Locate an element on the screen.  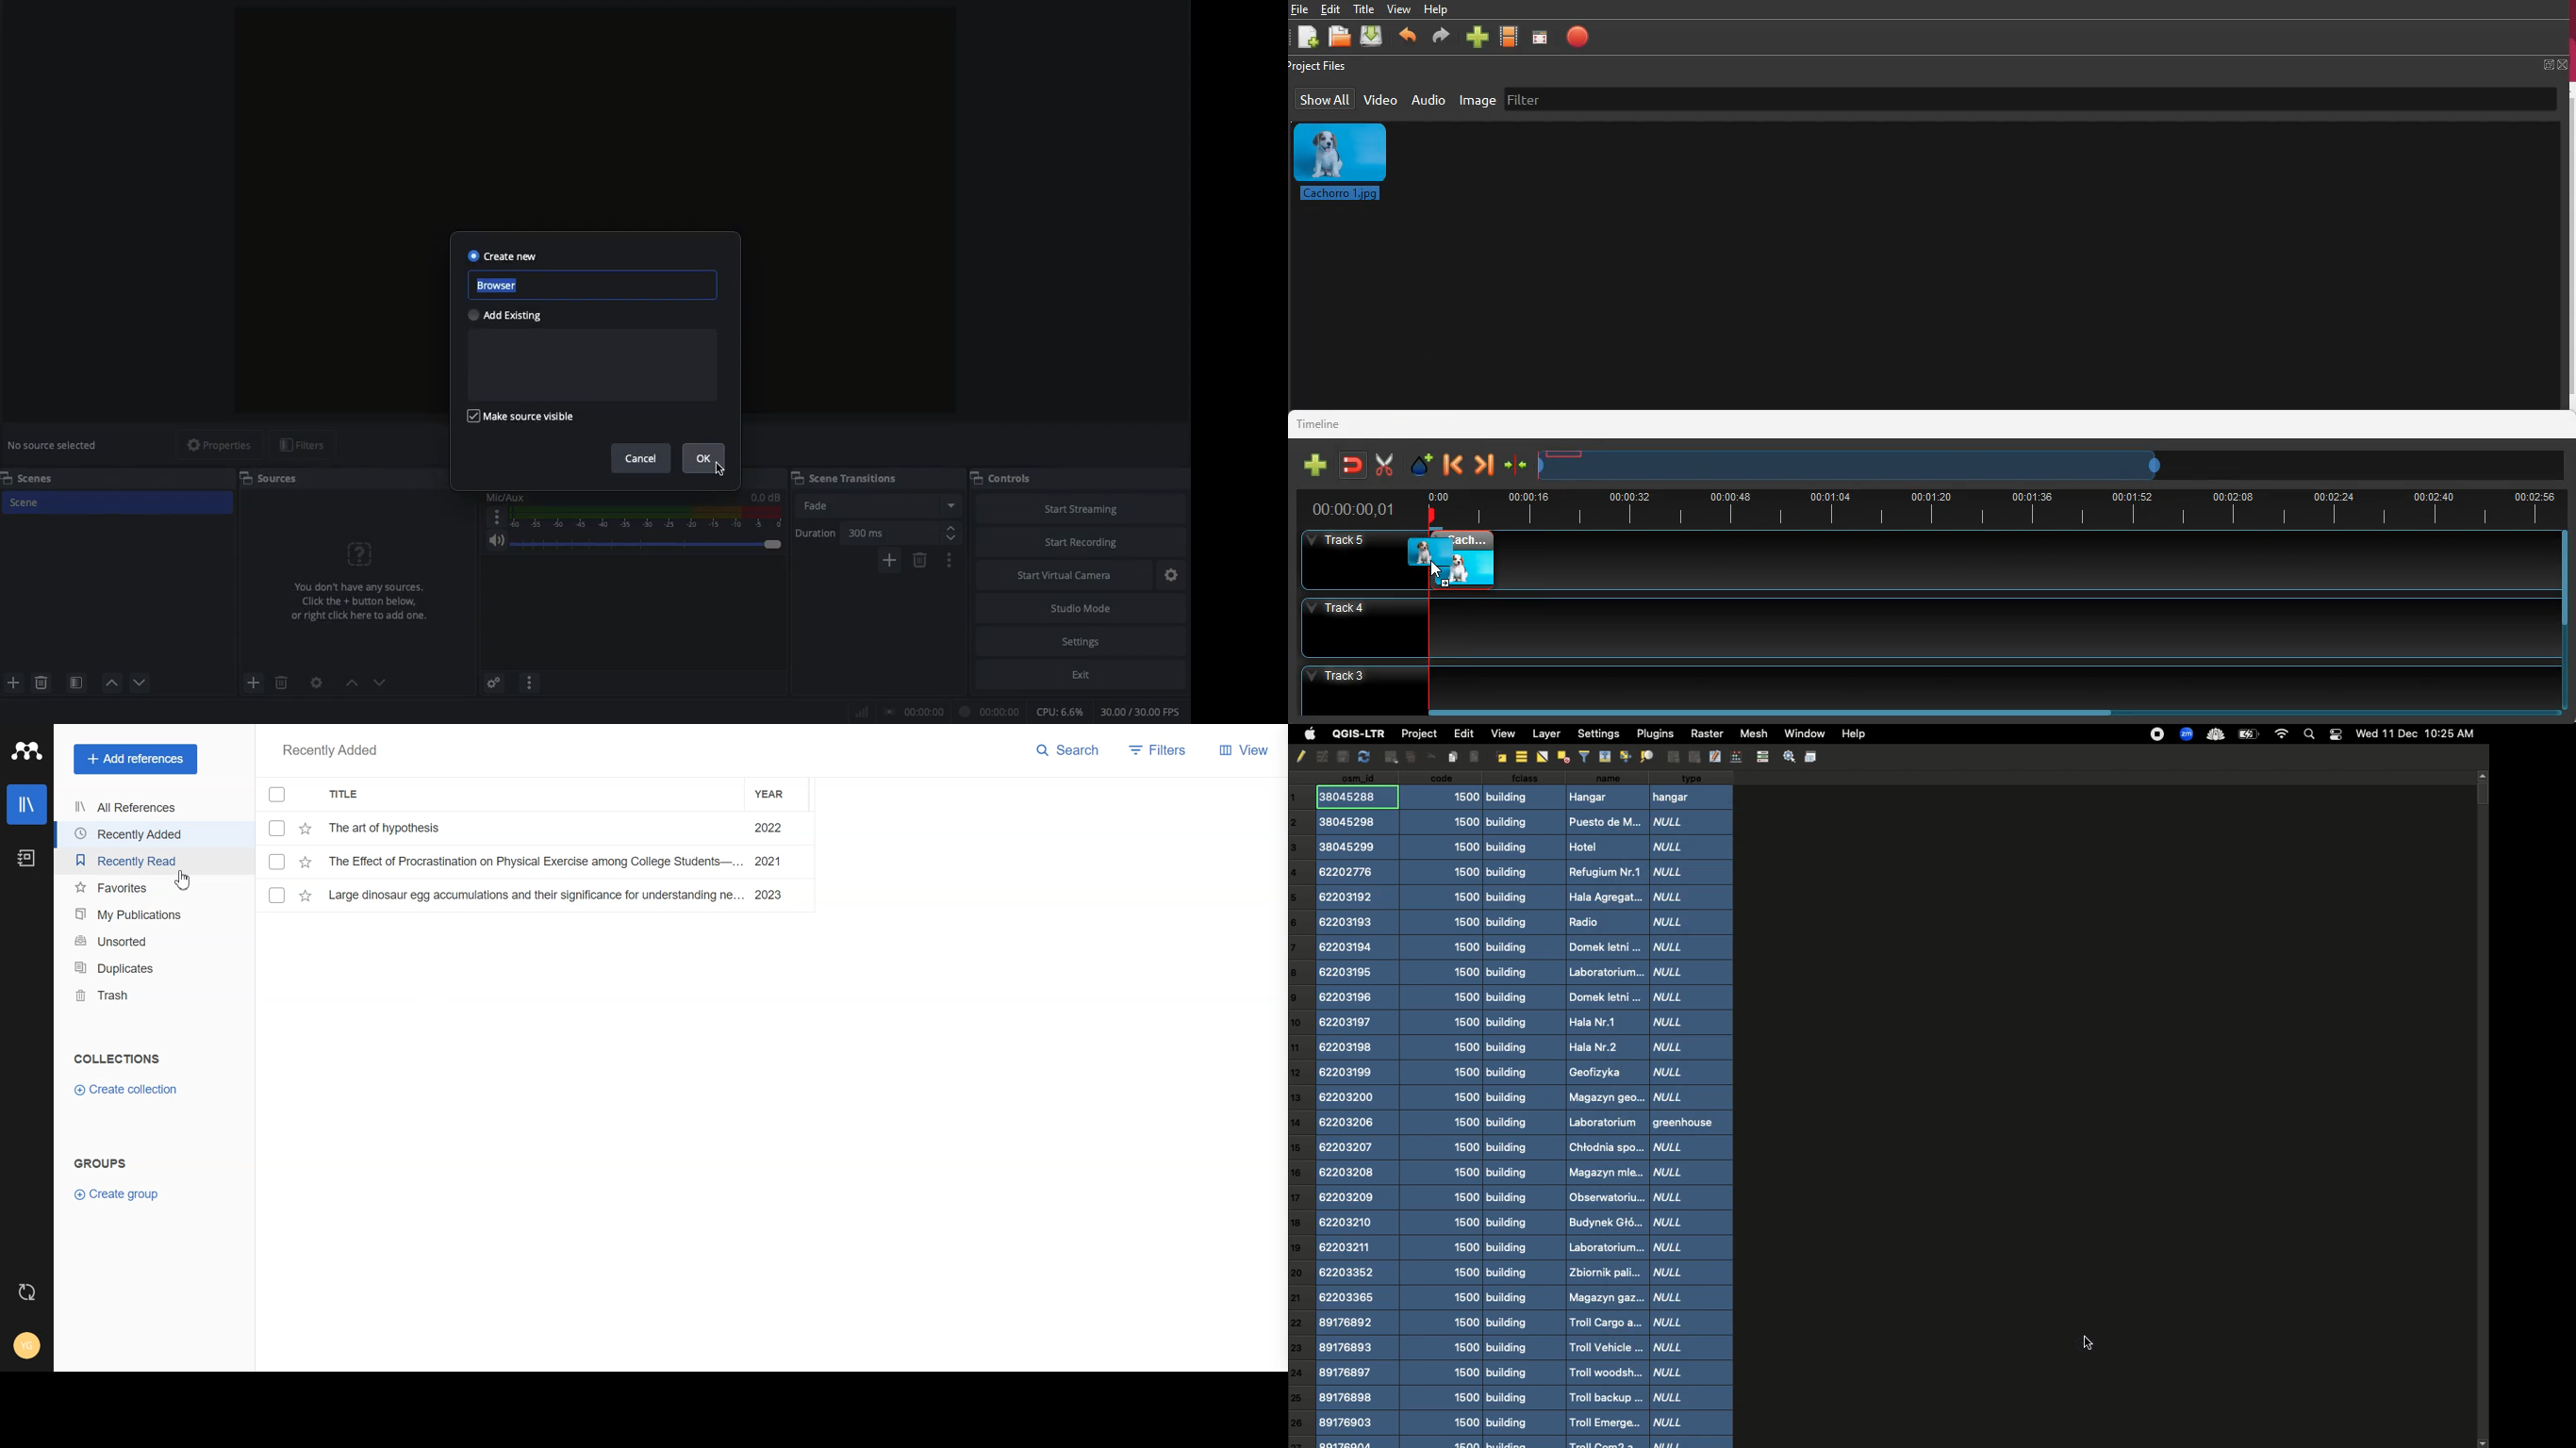
Broadcast is located at coordinates (912, 712).